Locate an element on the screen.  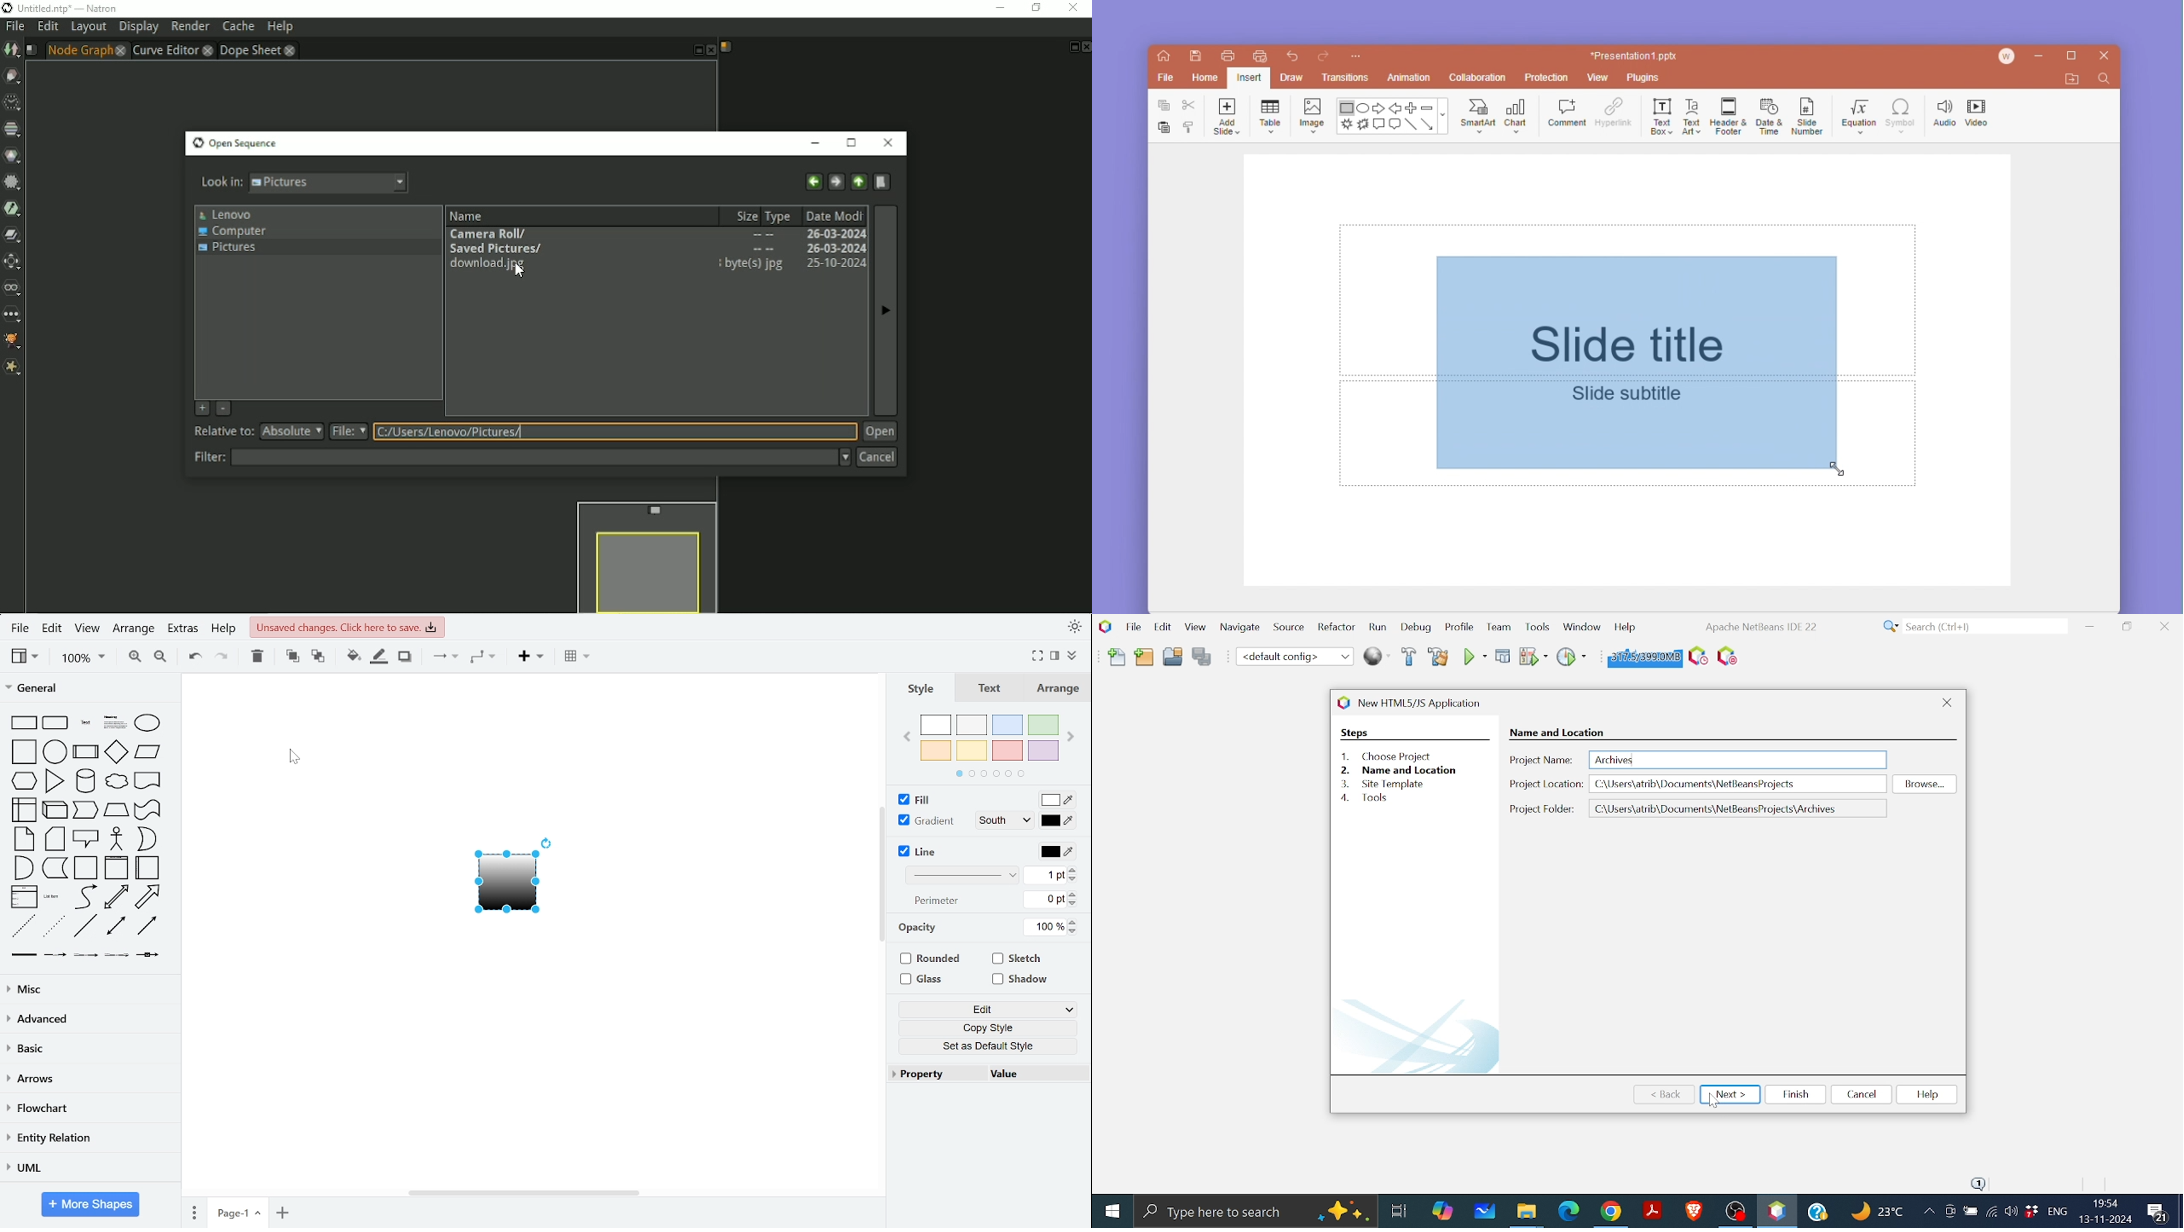
save is located at coordinates (1193, 57).